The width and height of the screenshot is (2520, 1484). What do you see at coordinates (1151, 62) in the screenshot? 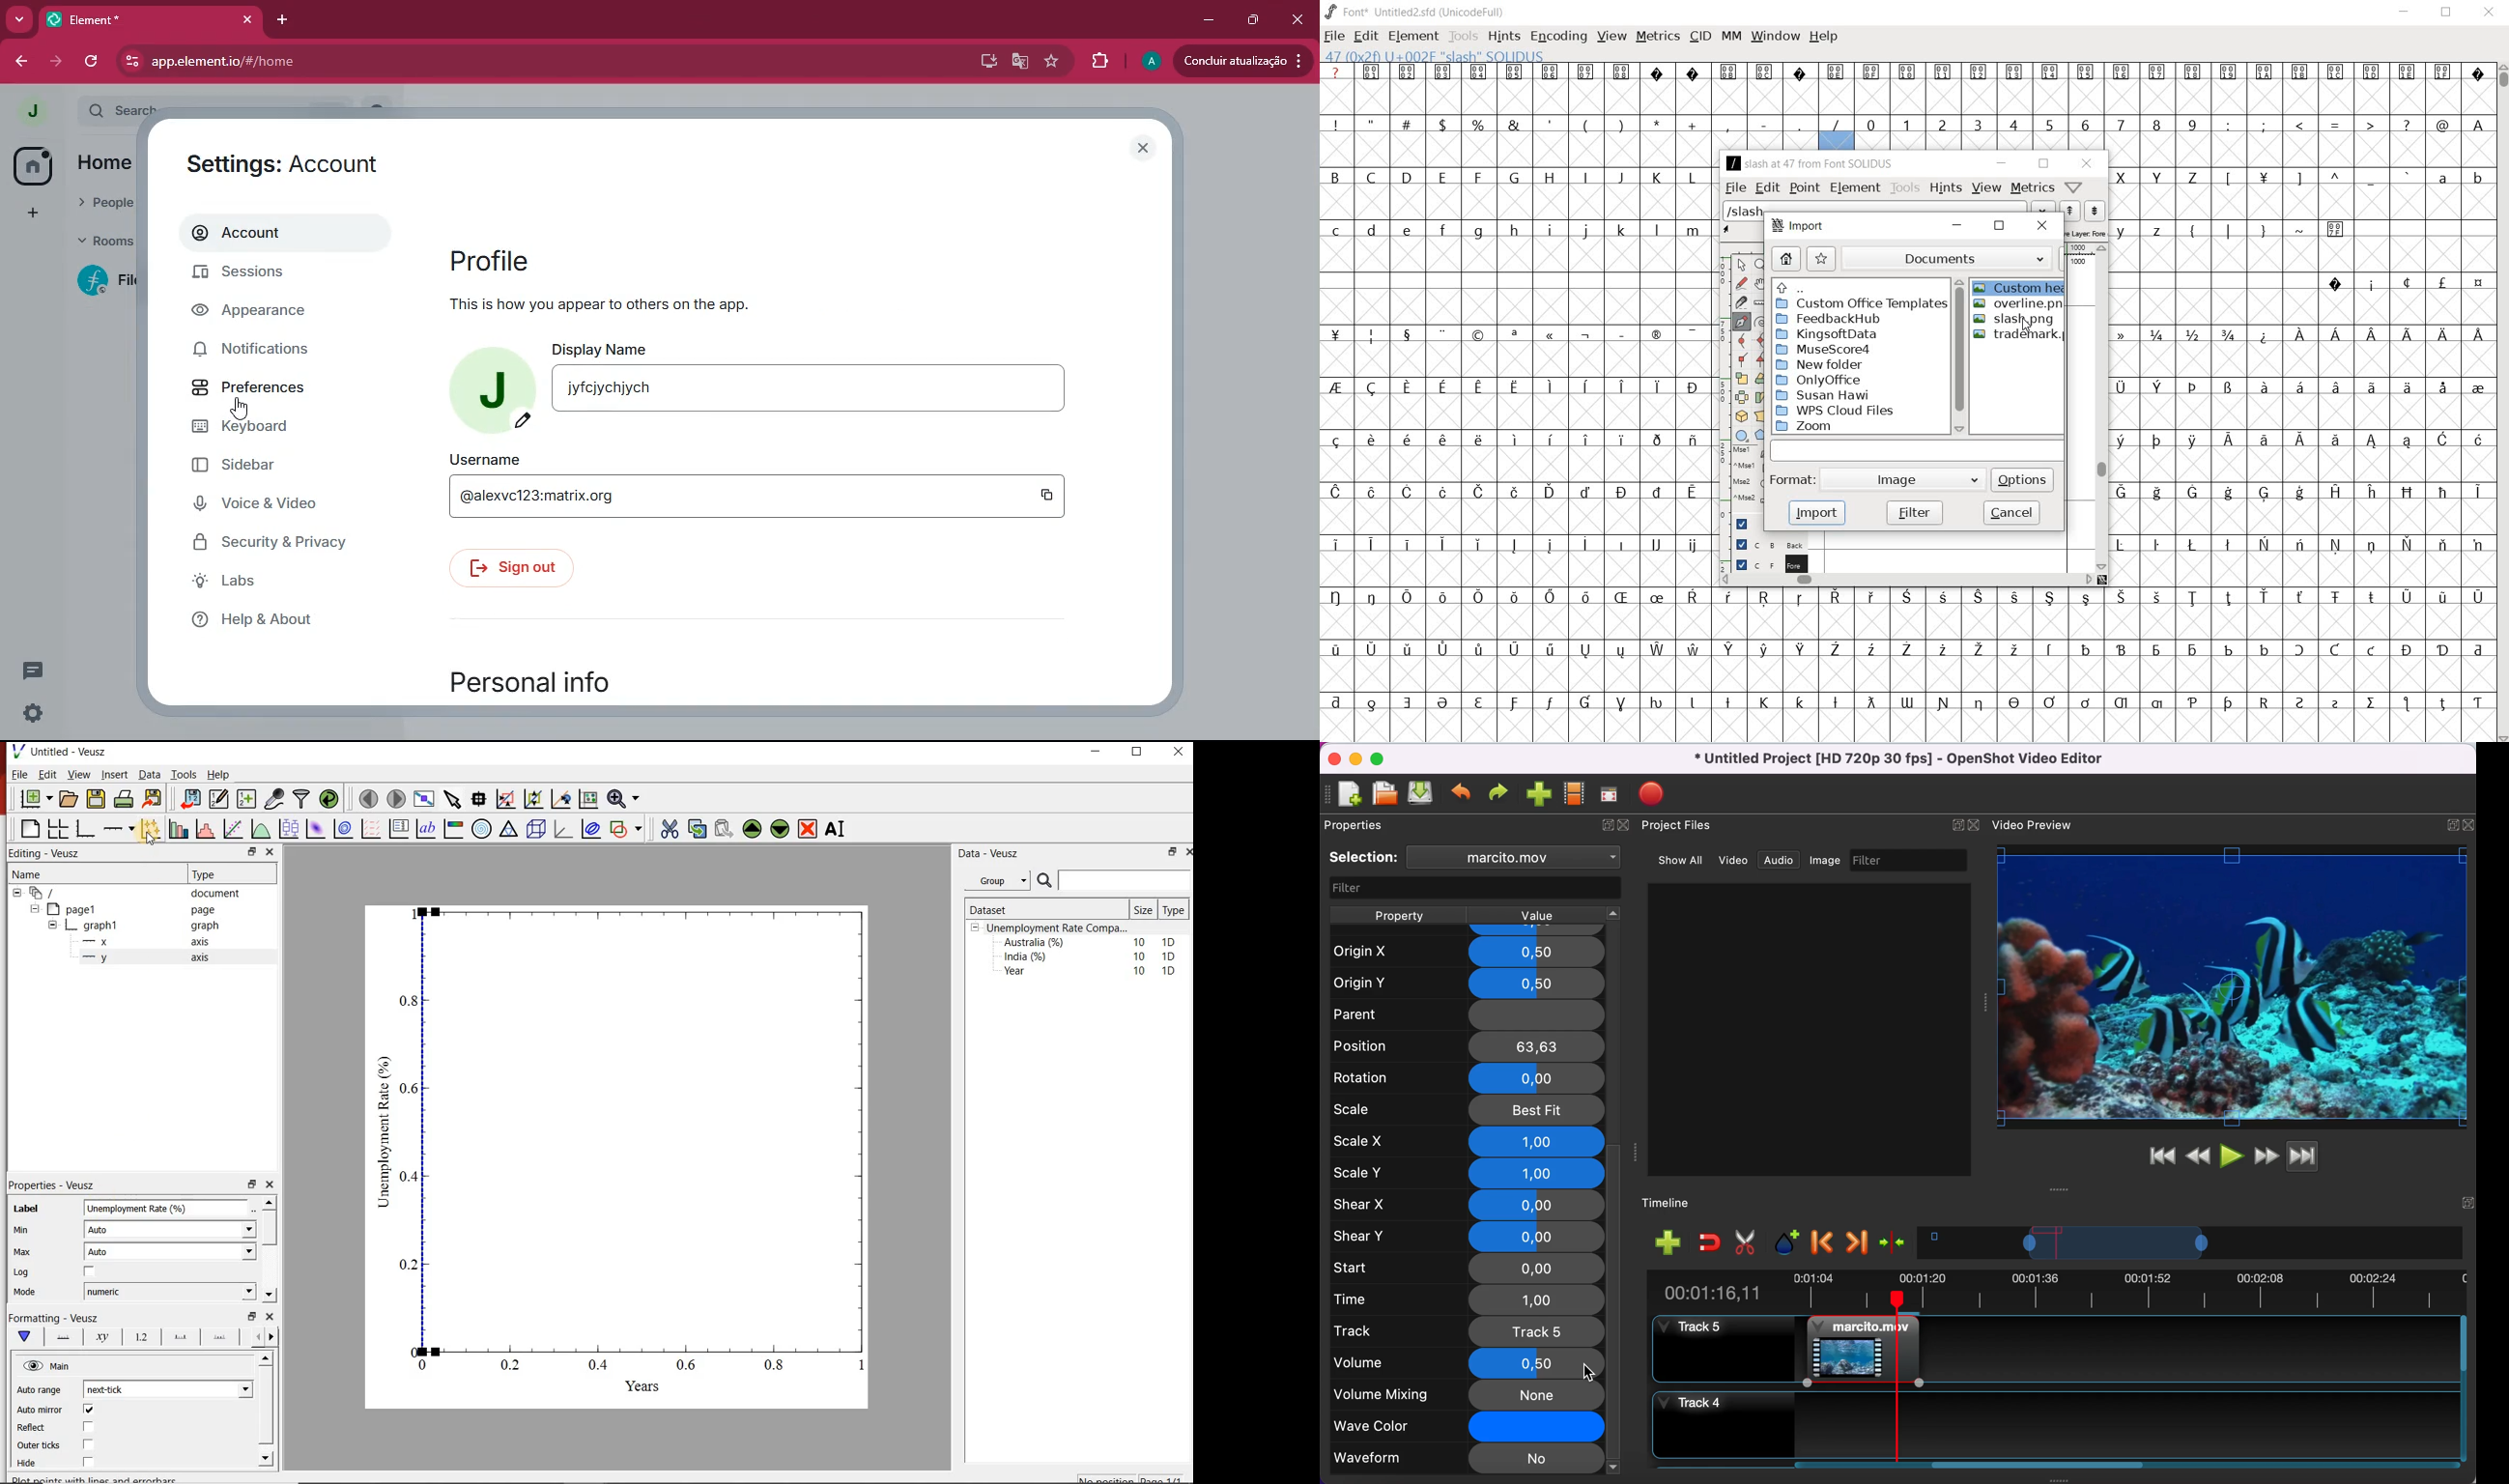
I see `profile` at bounding box center [1151, 62].